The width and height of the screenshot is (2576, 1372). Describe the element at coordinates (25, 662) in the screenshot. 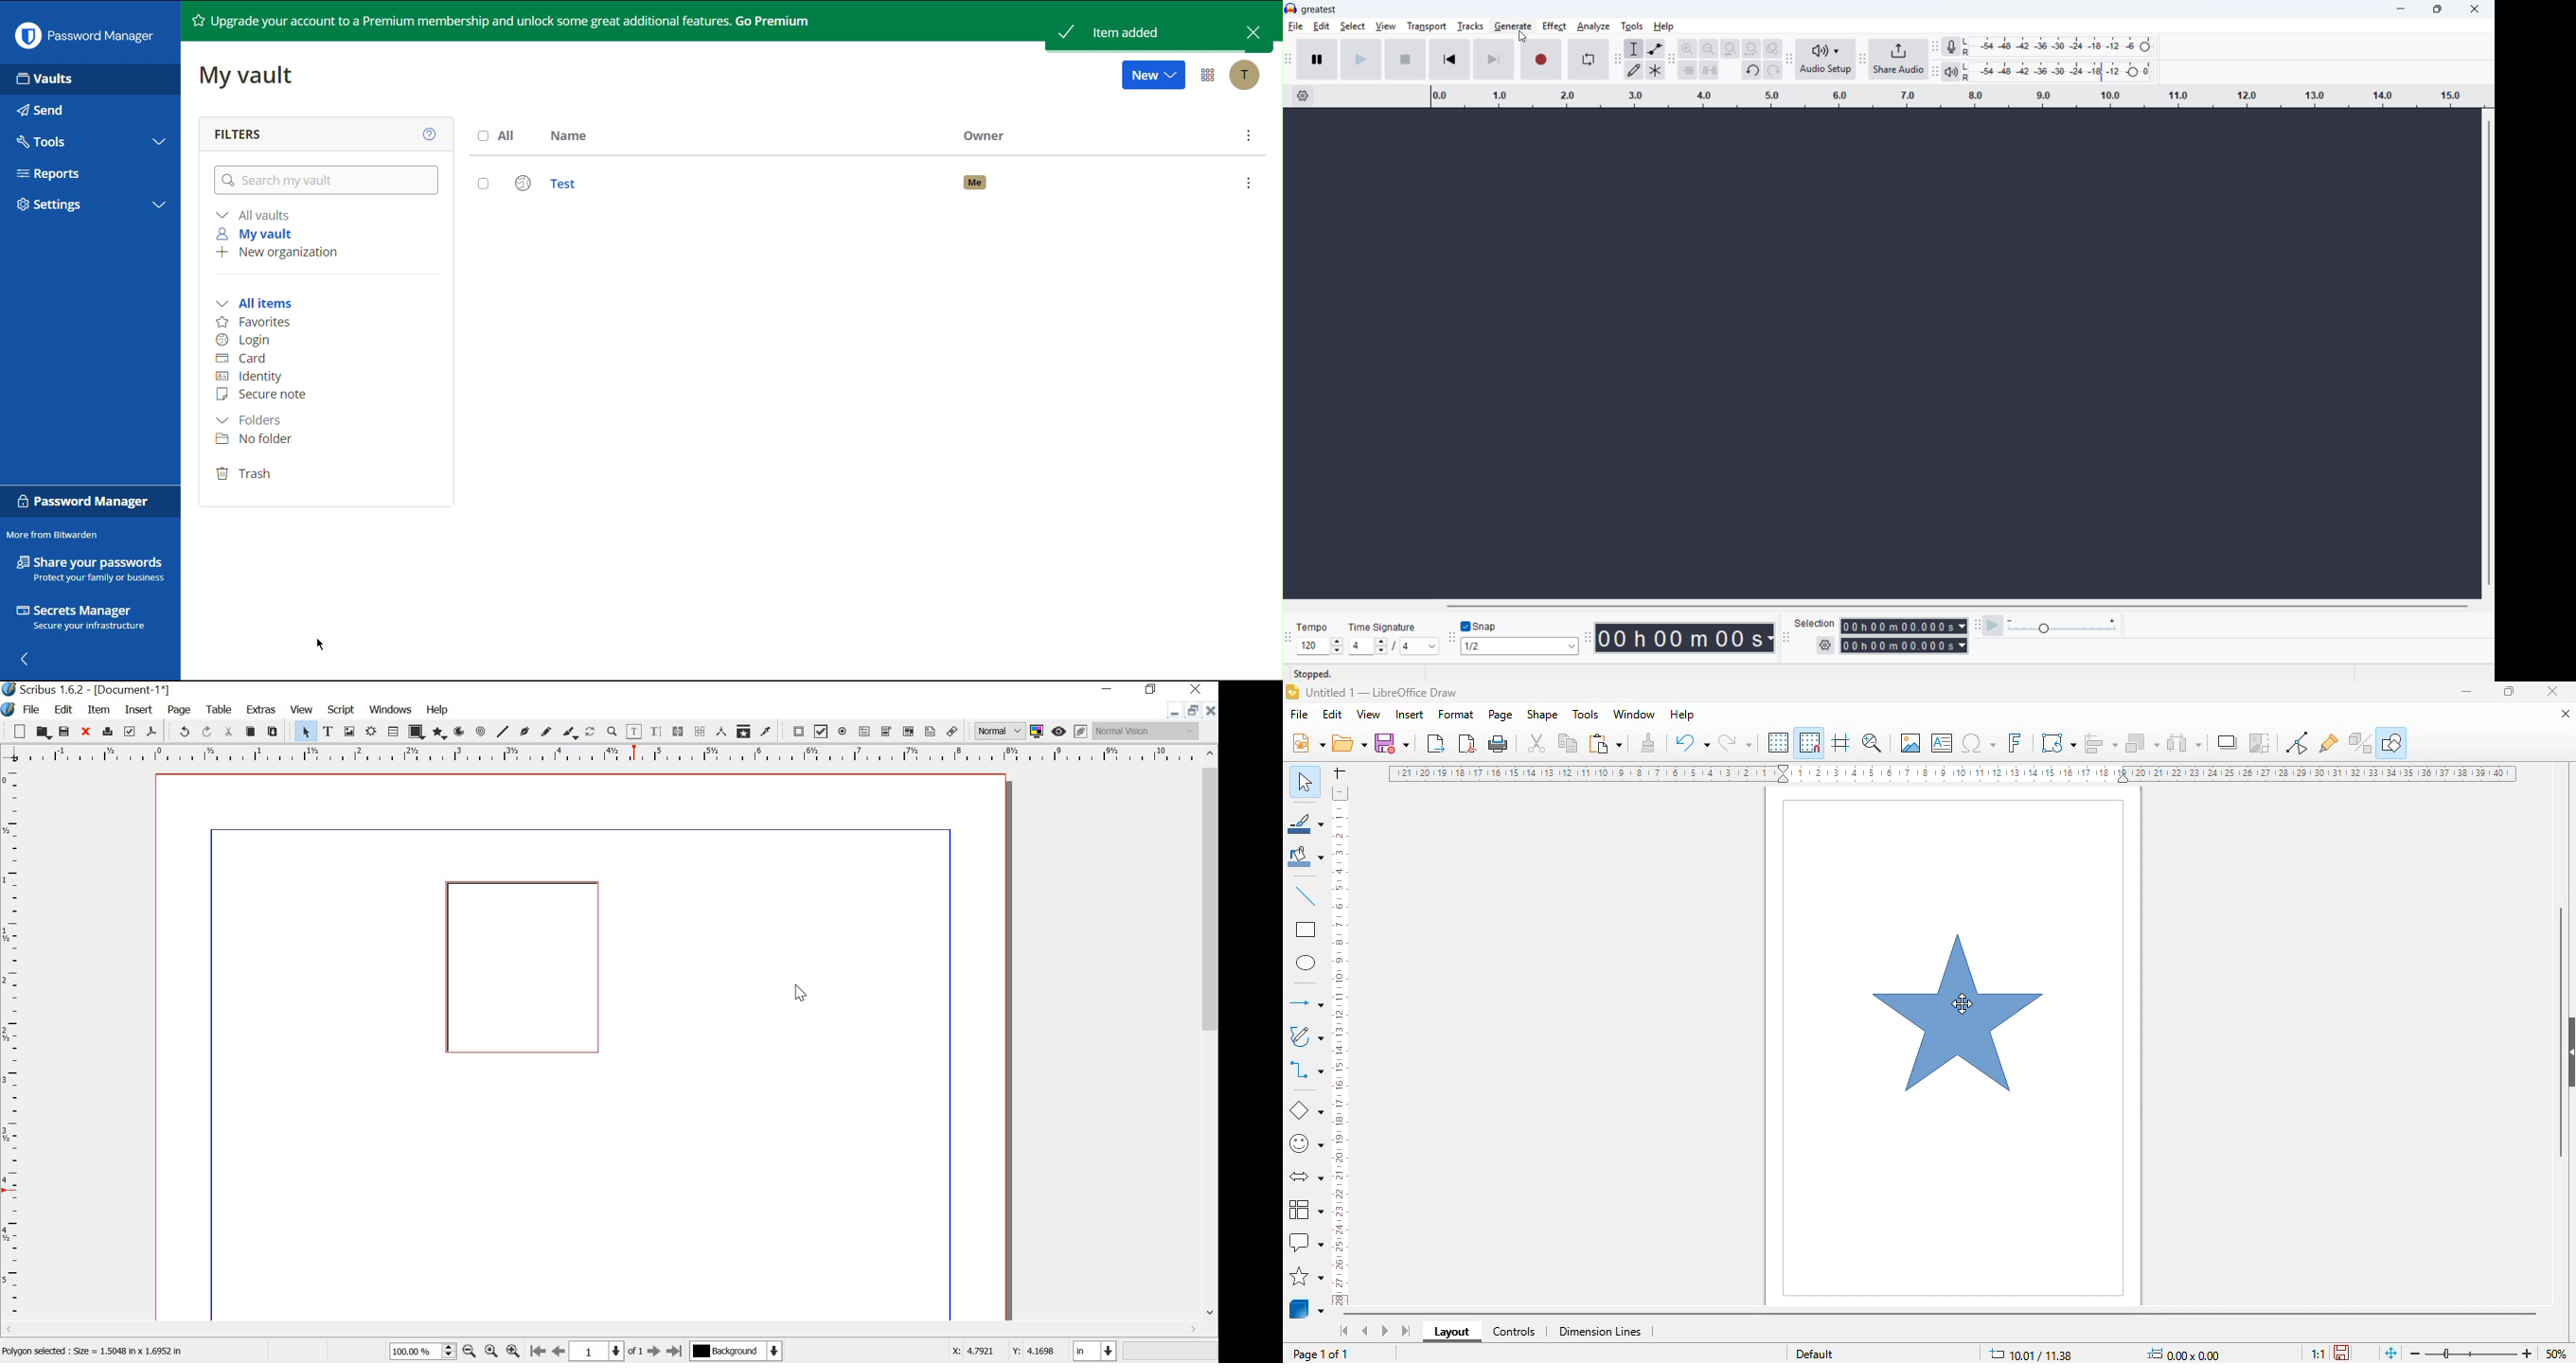

I see `Back` at that location.